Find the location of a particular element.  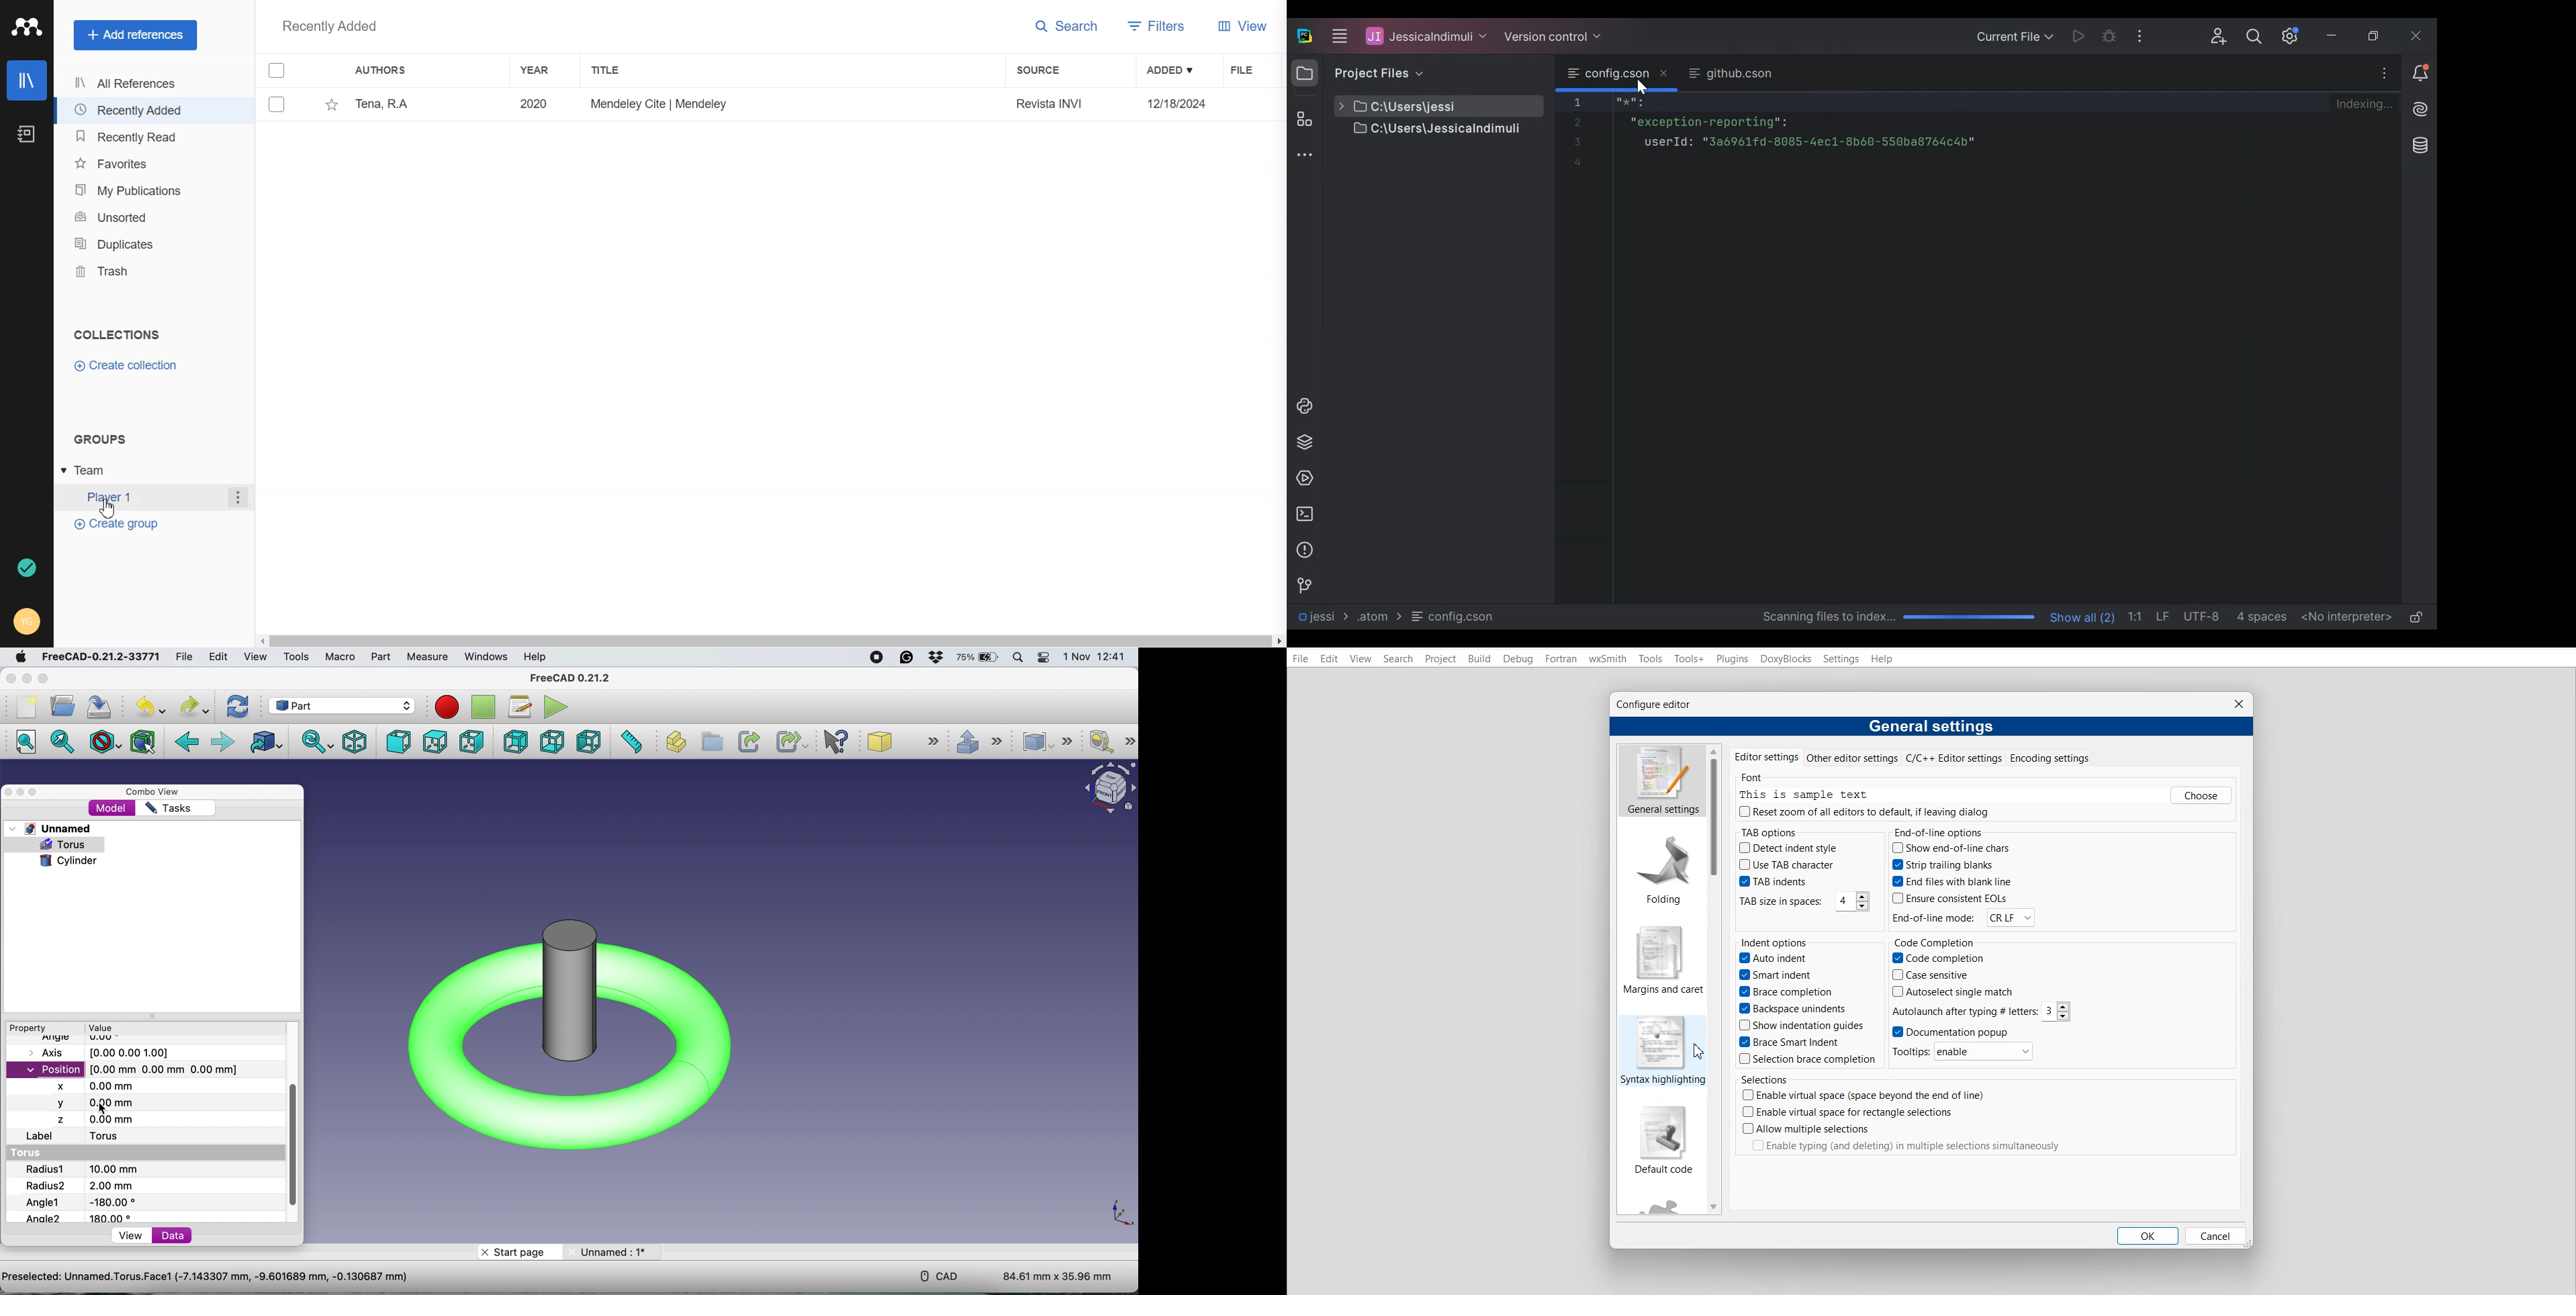

spotlight search is located at coordinates (1020, 658).